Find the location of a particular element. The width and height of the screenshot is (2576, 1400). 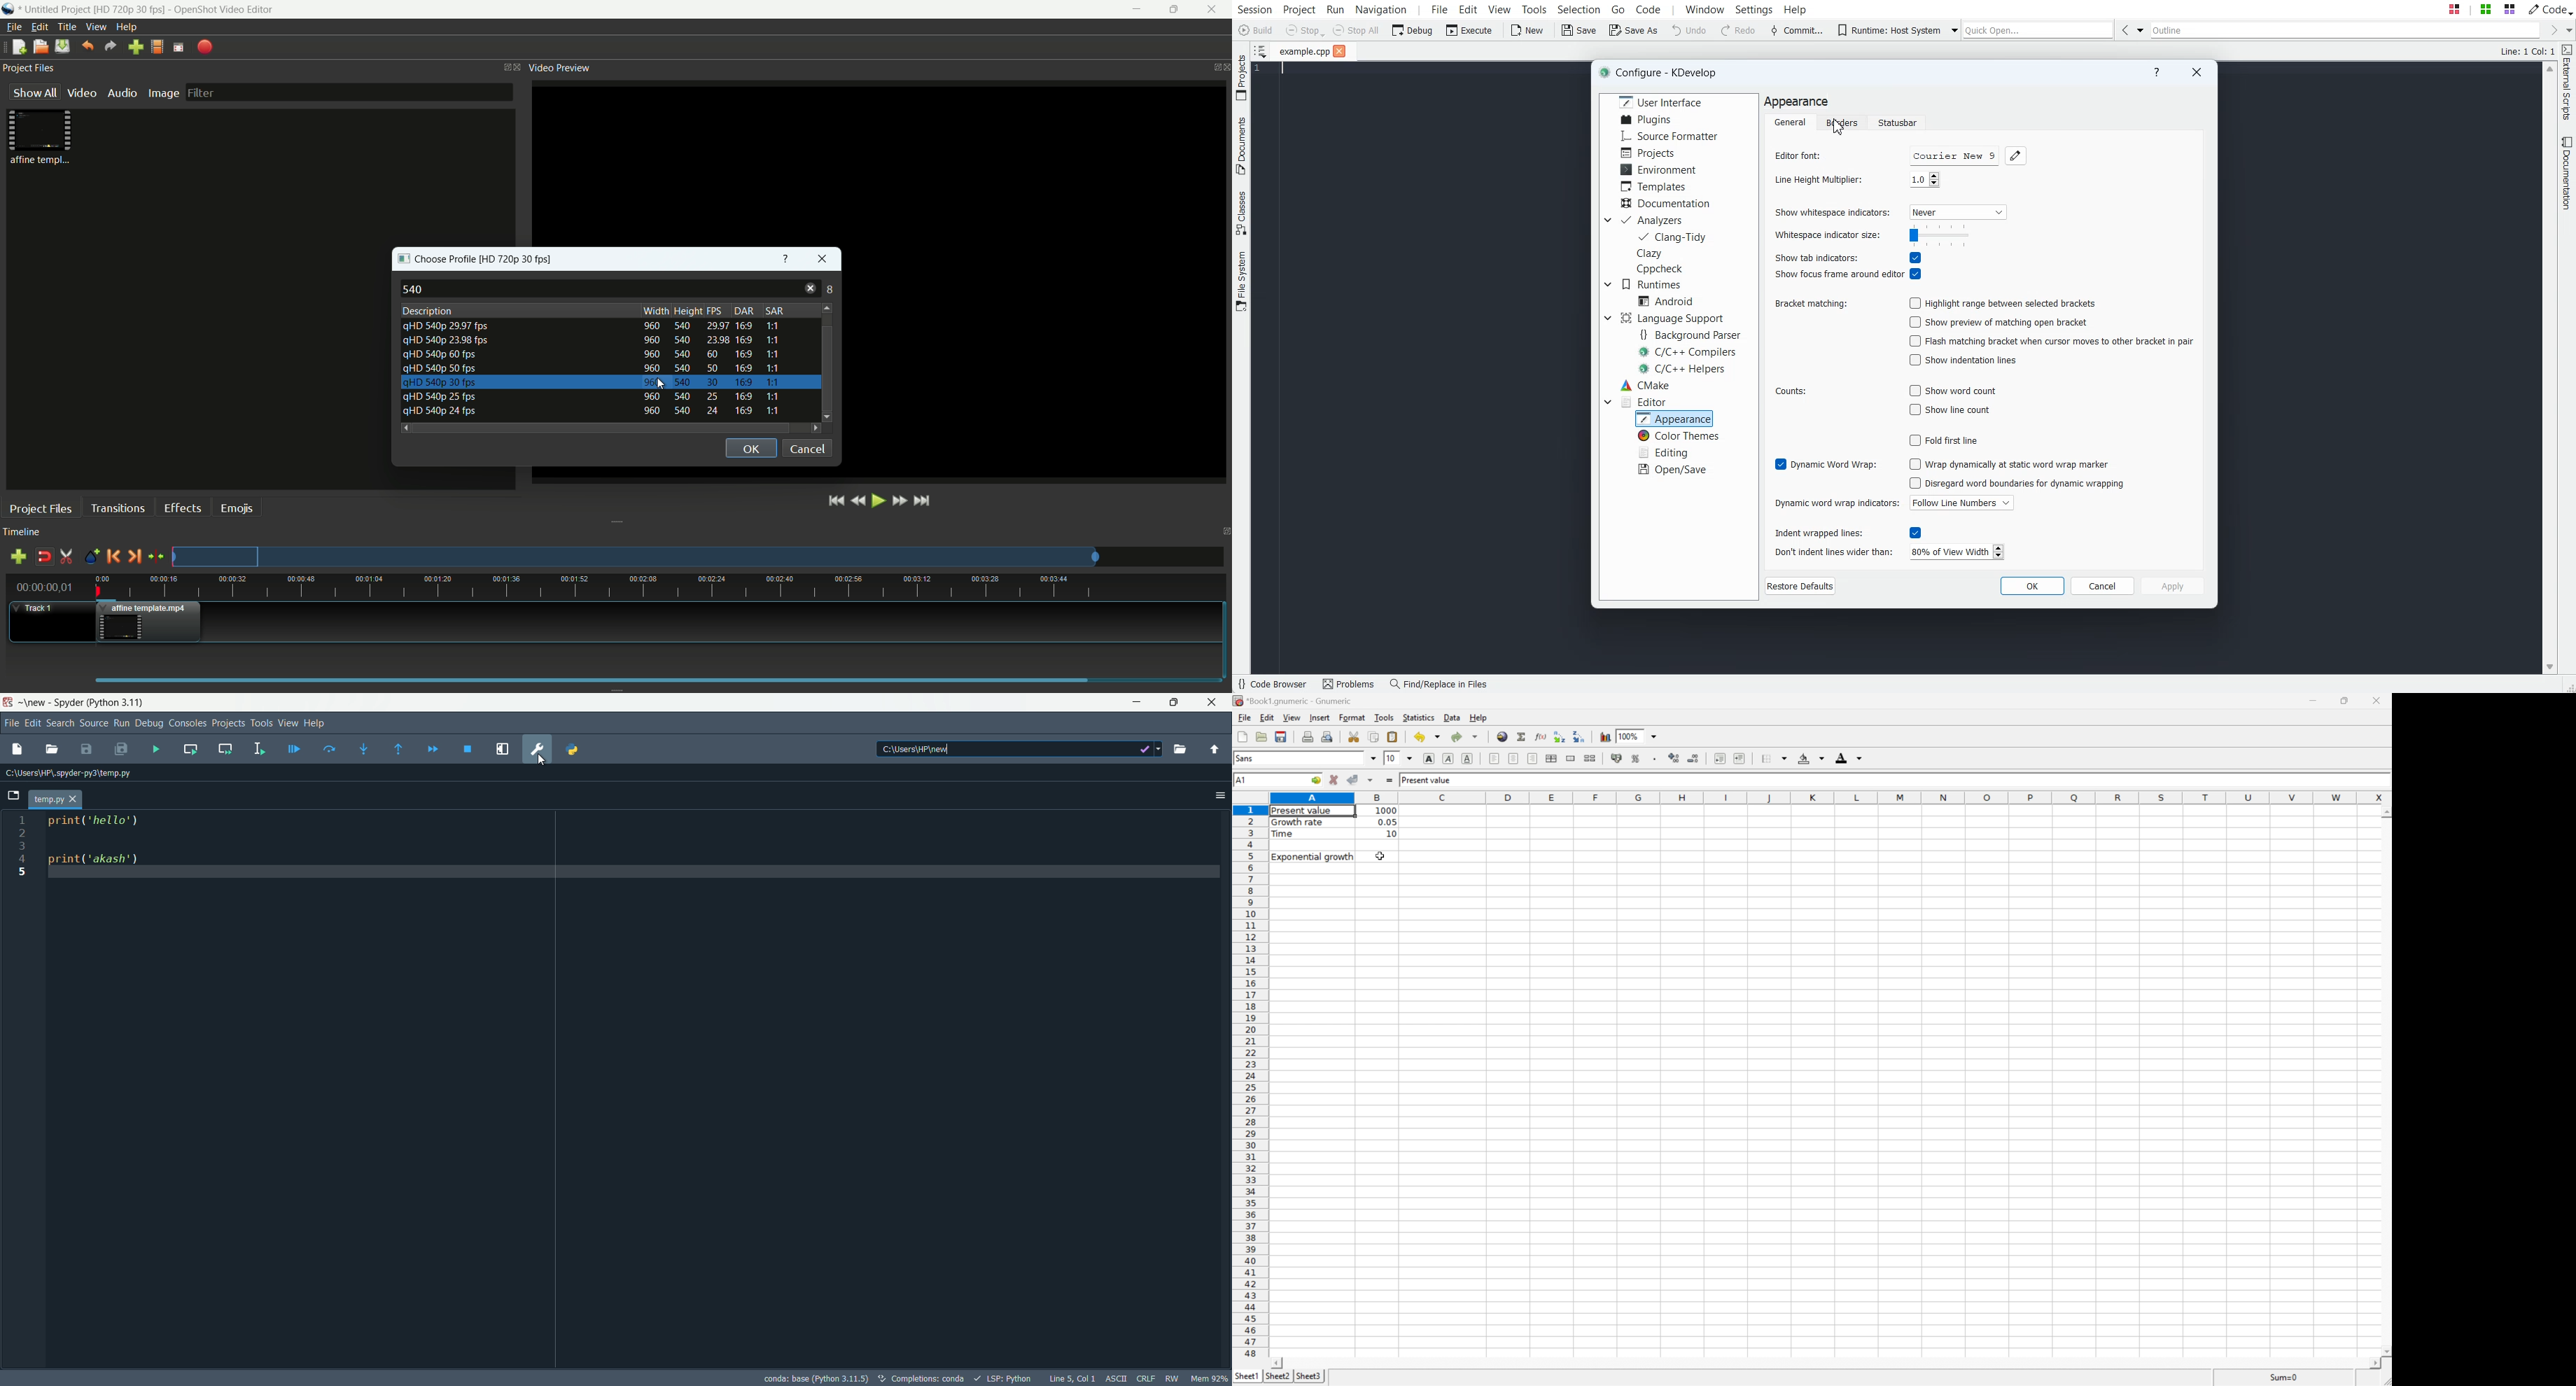

redo is located at coordinates (111, 46).